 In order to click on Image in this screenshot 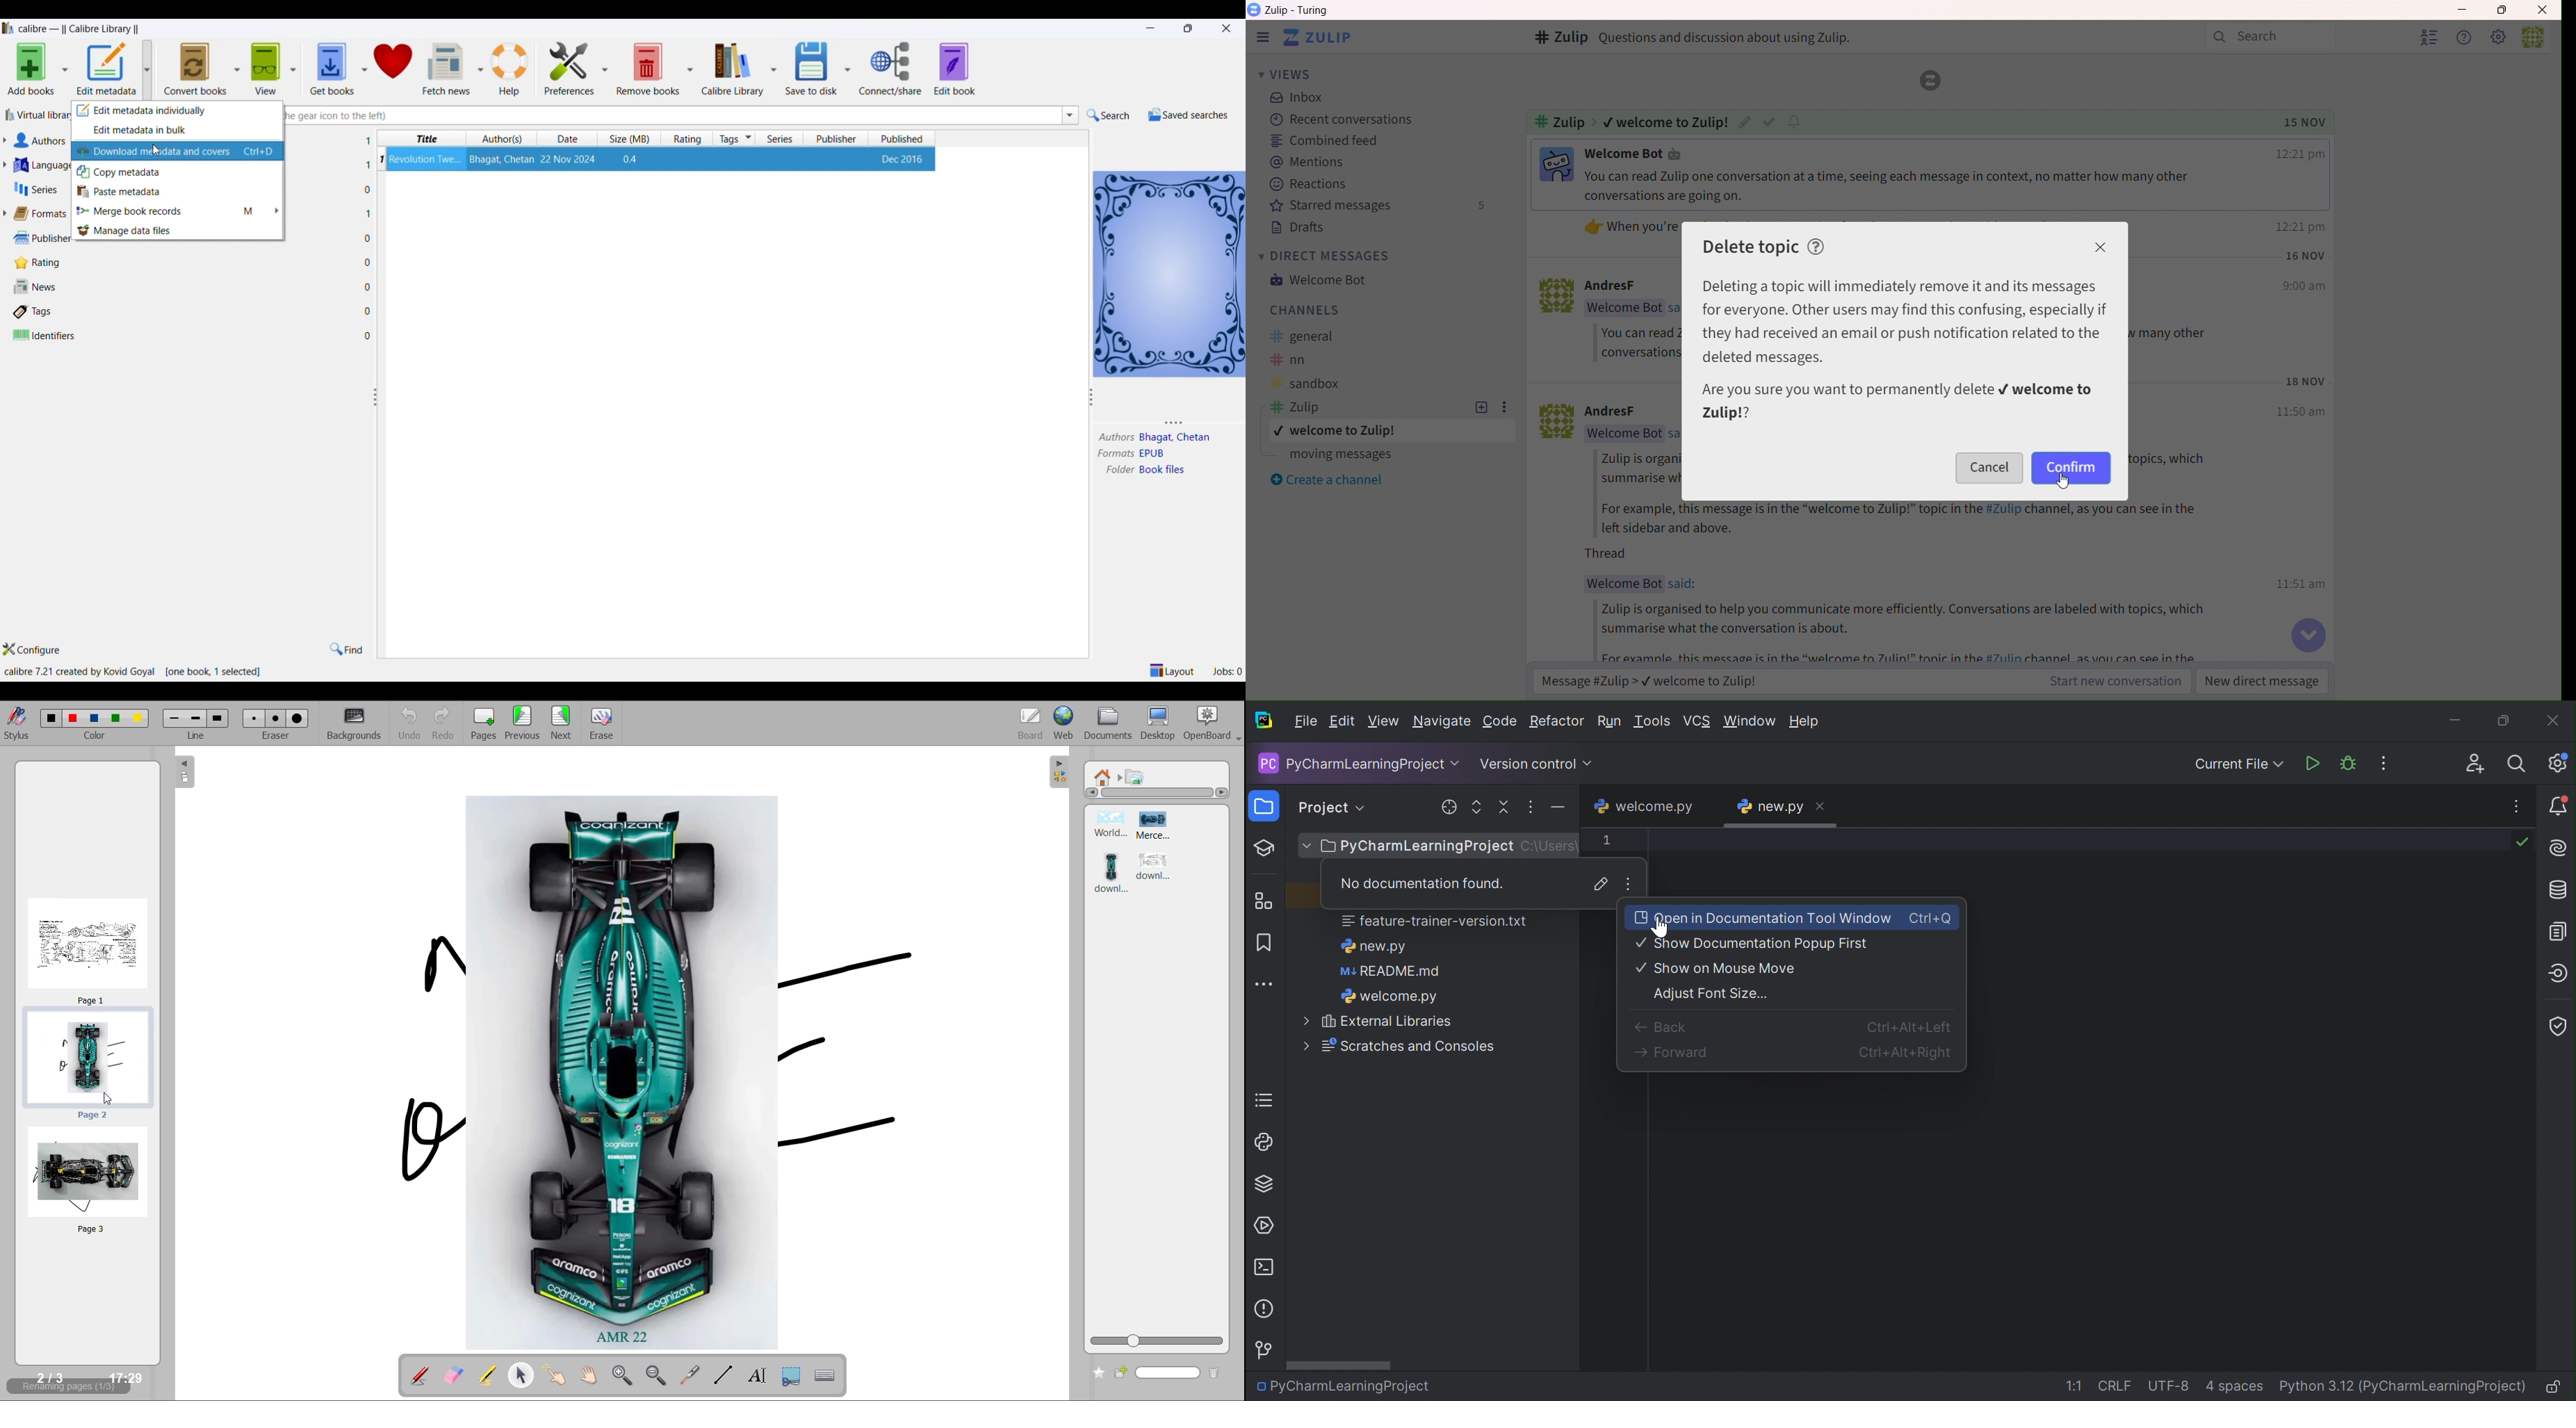, I will do `click(1555, 421)`.